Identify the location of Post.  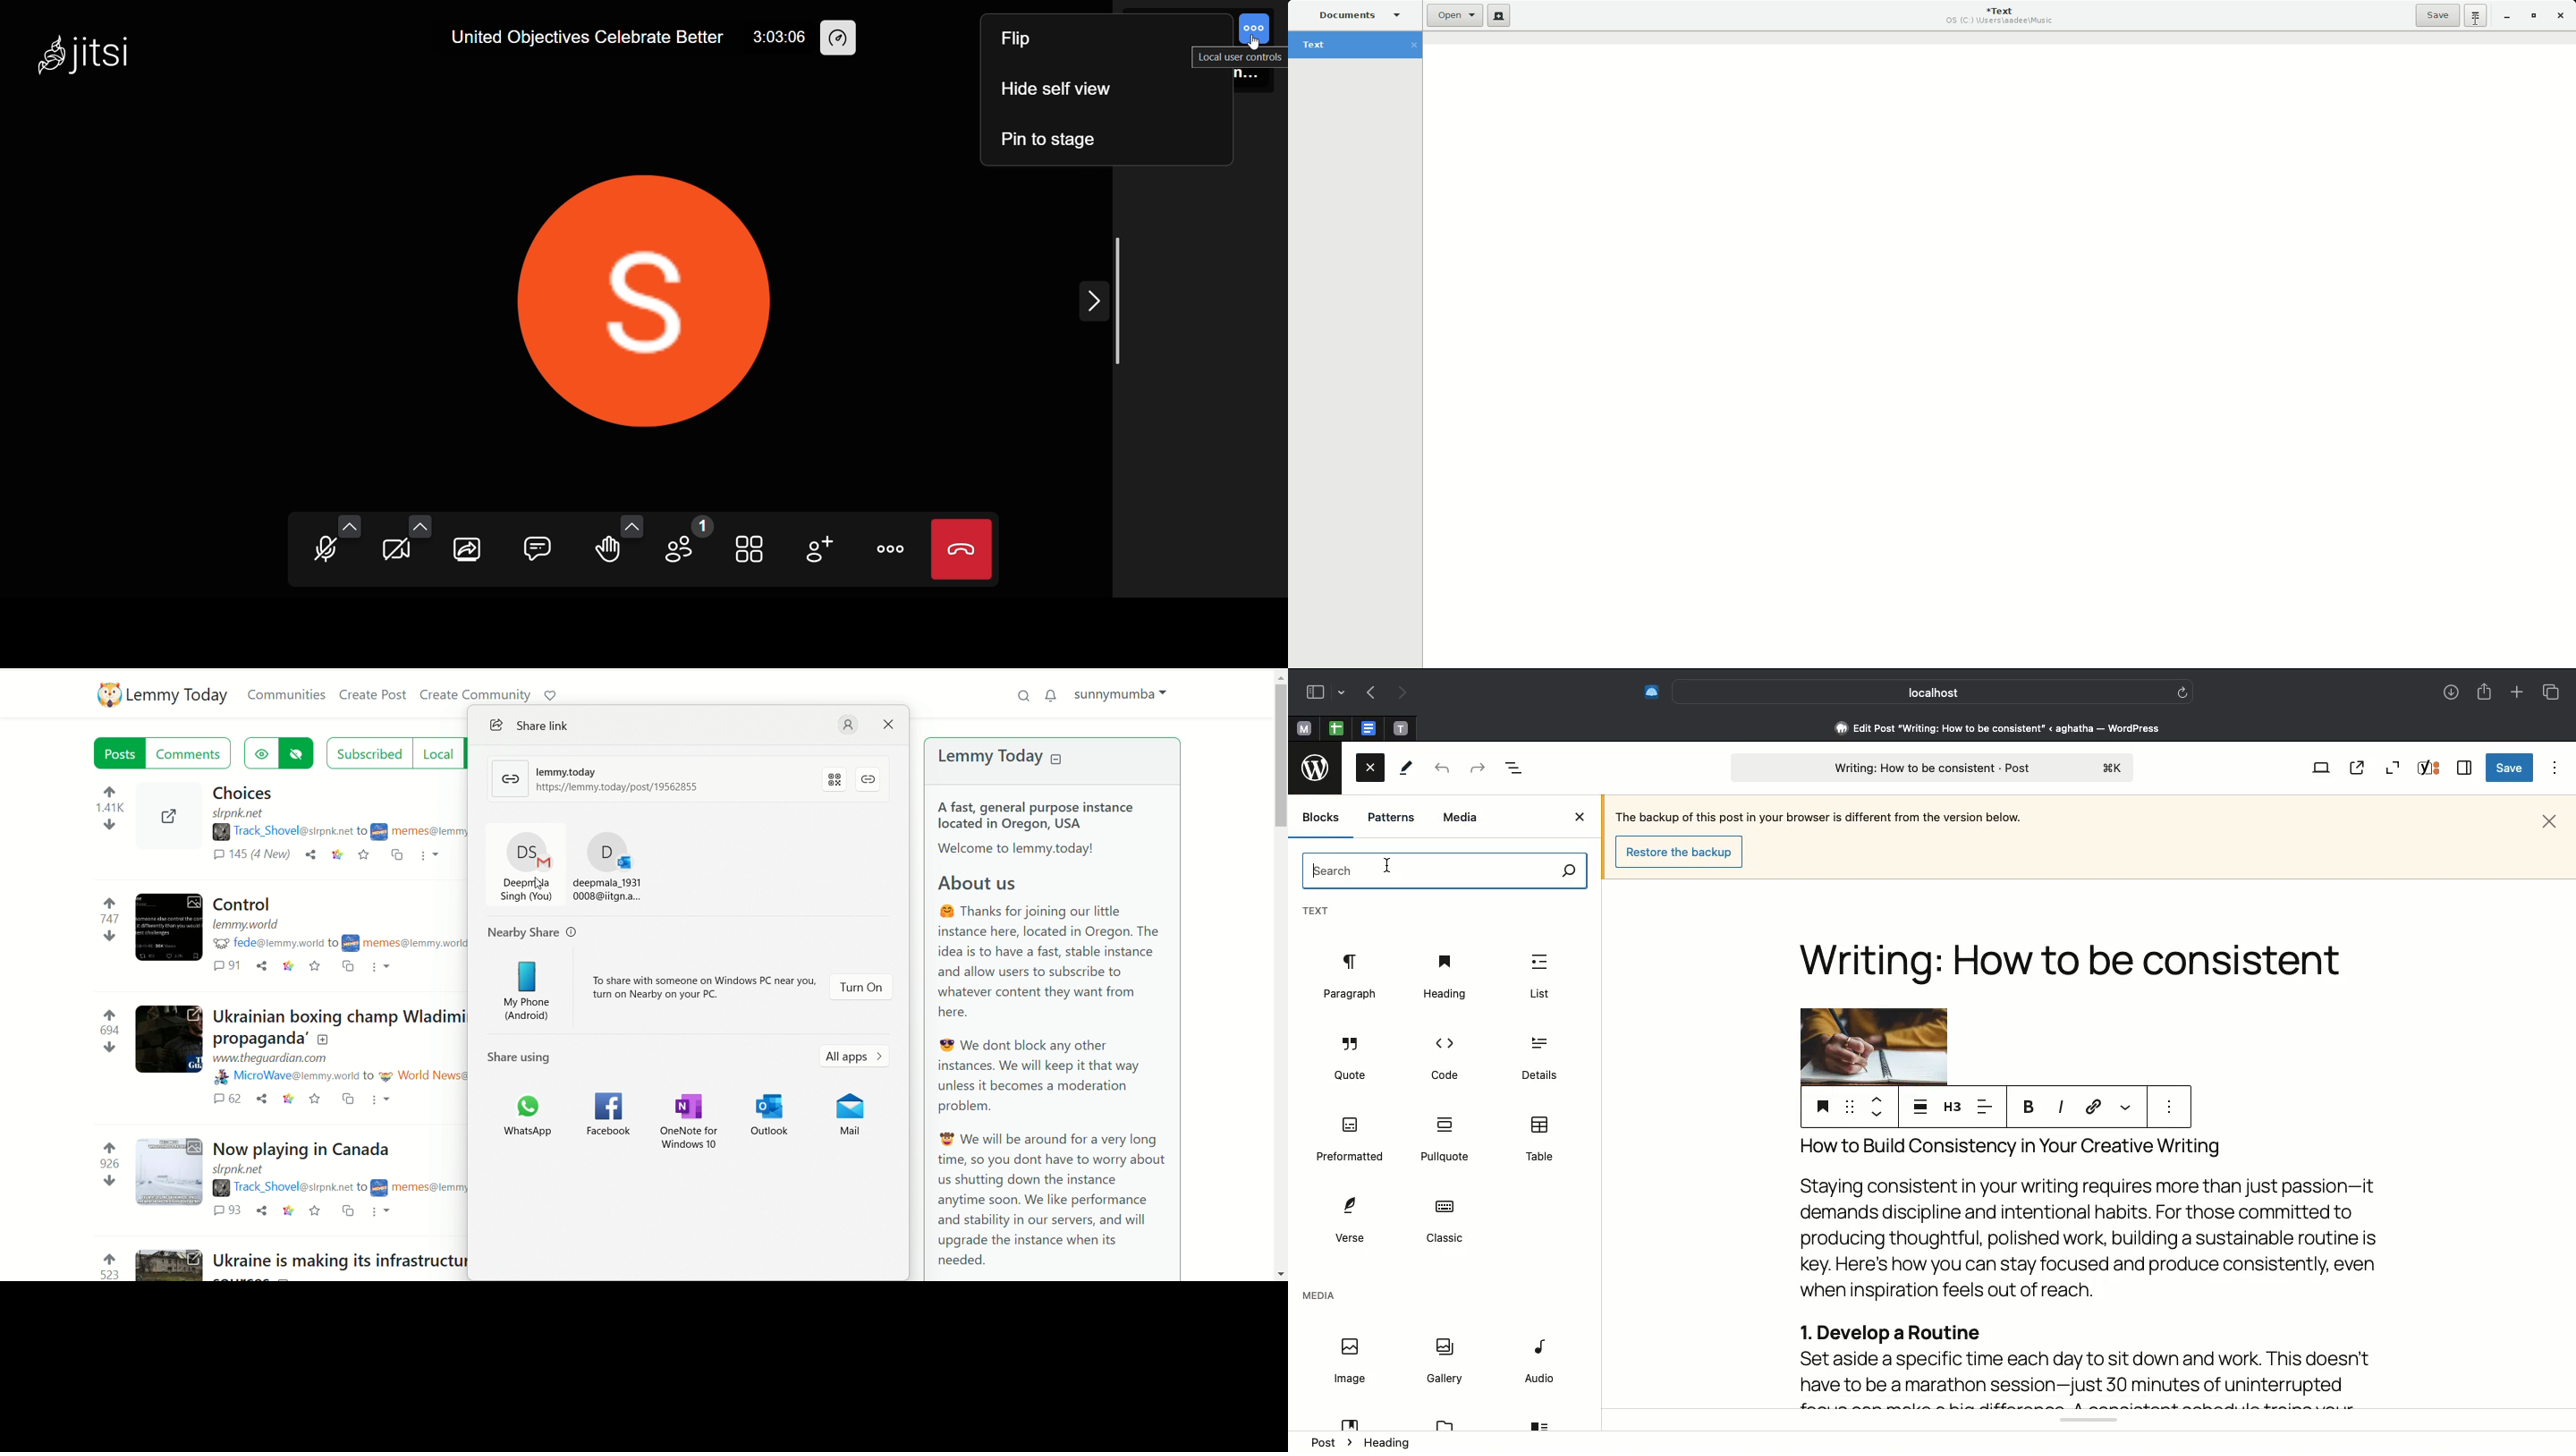
(1928, 768).